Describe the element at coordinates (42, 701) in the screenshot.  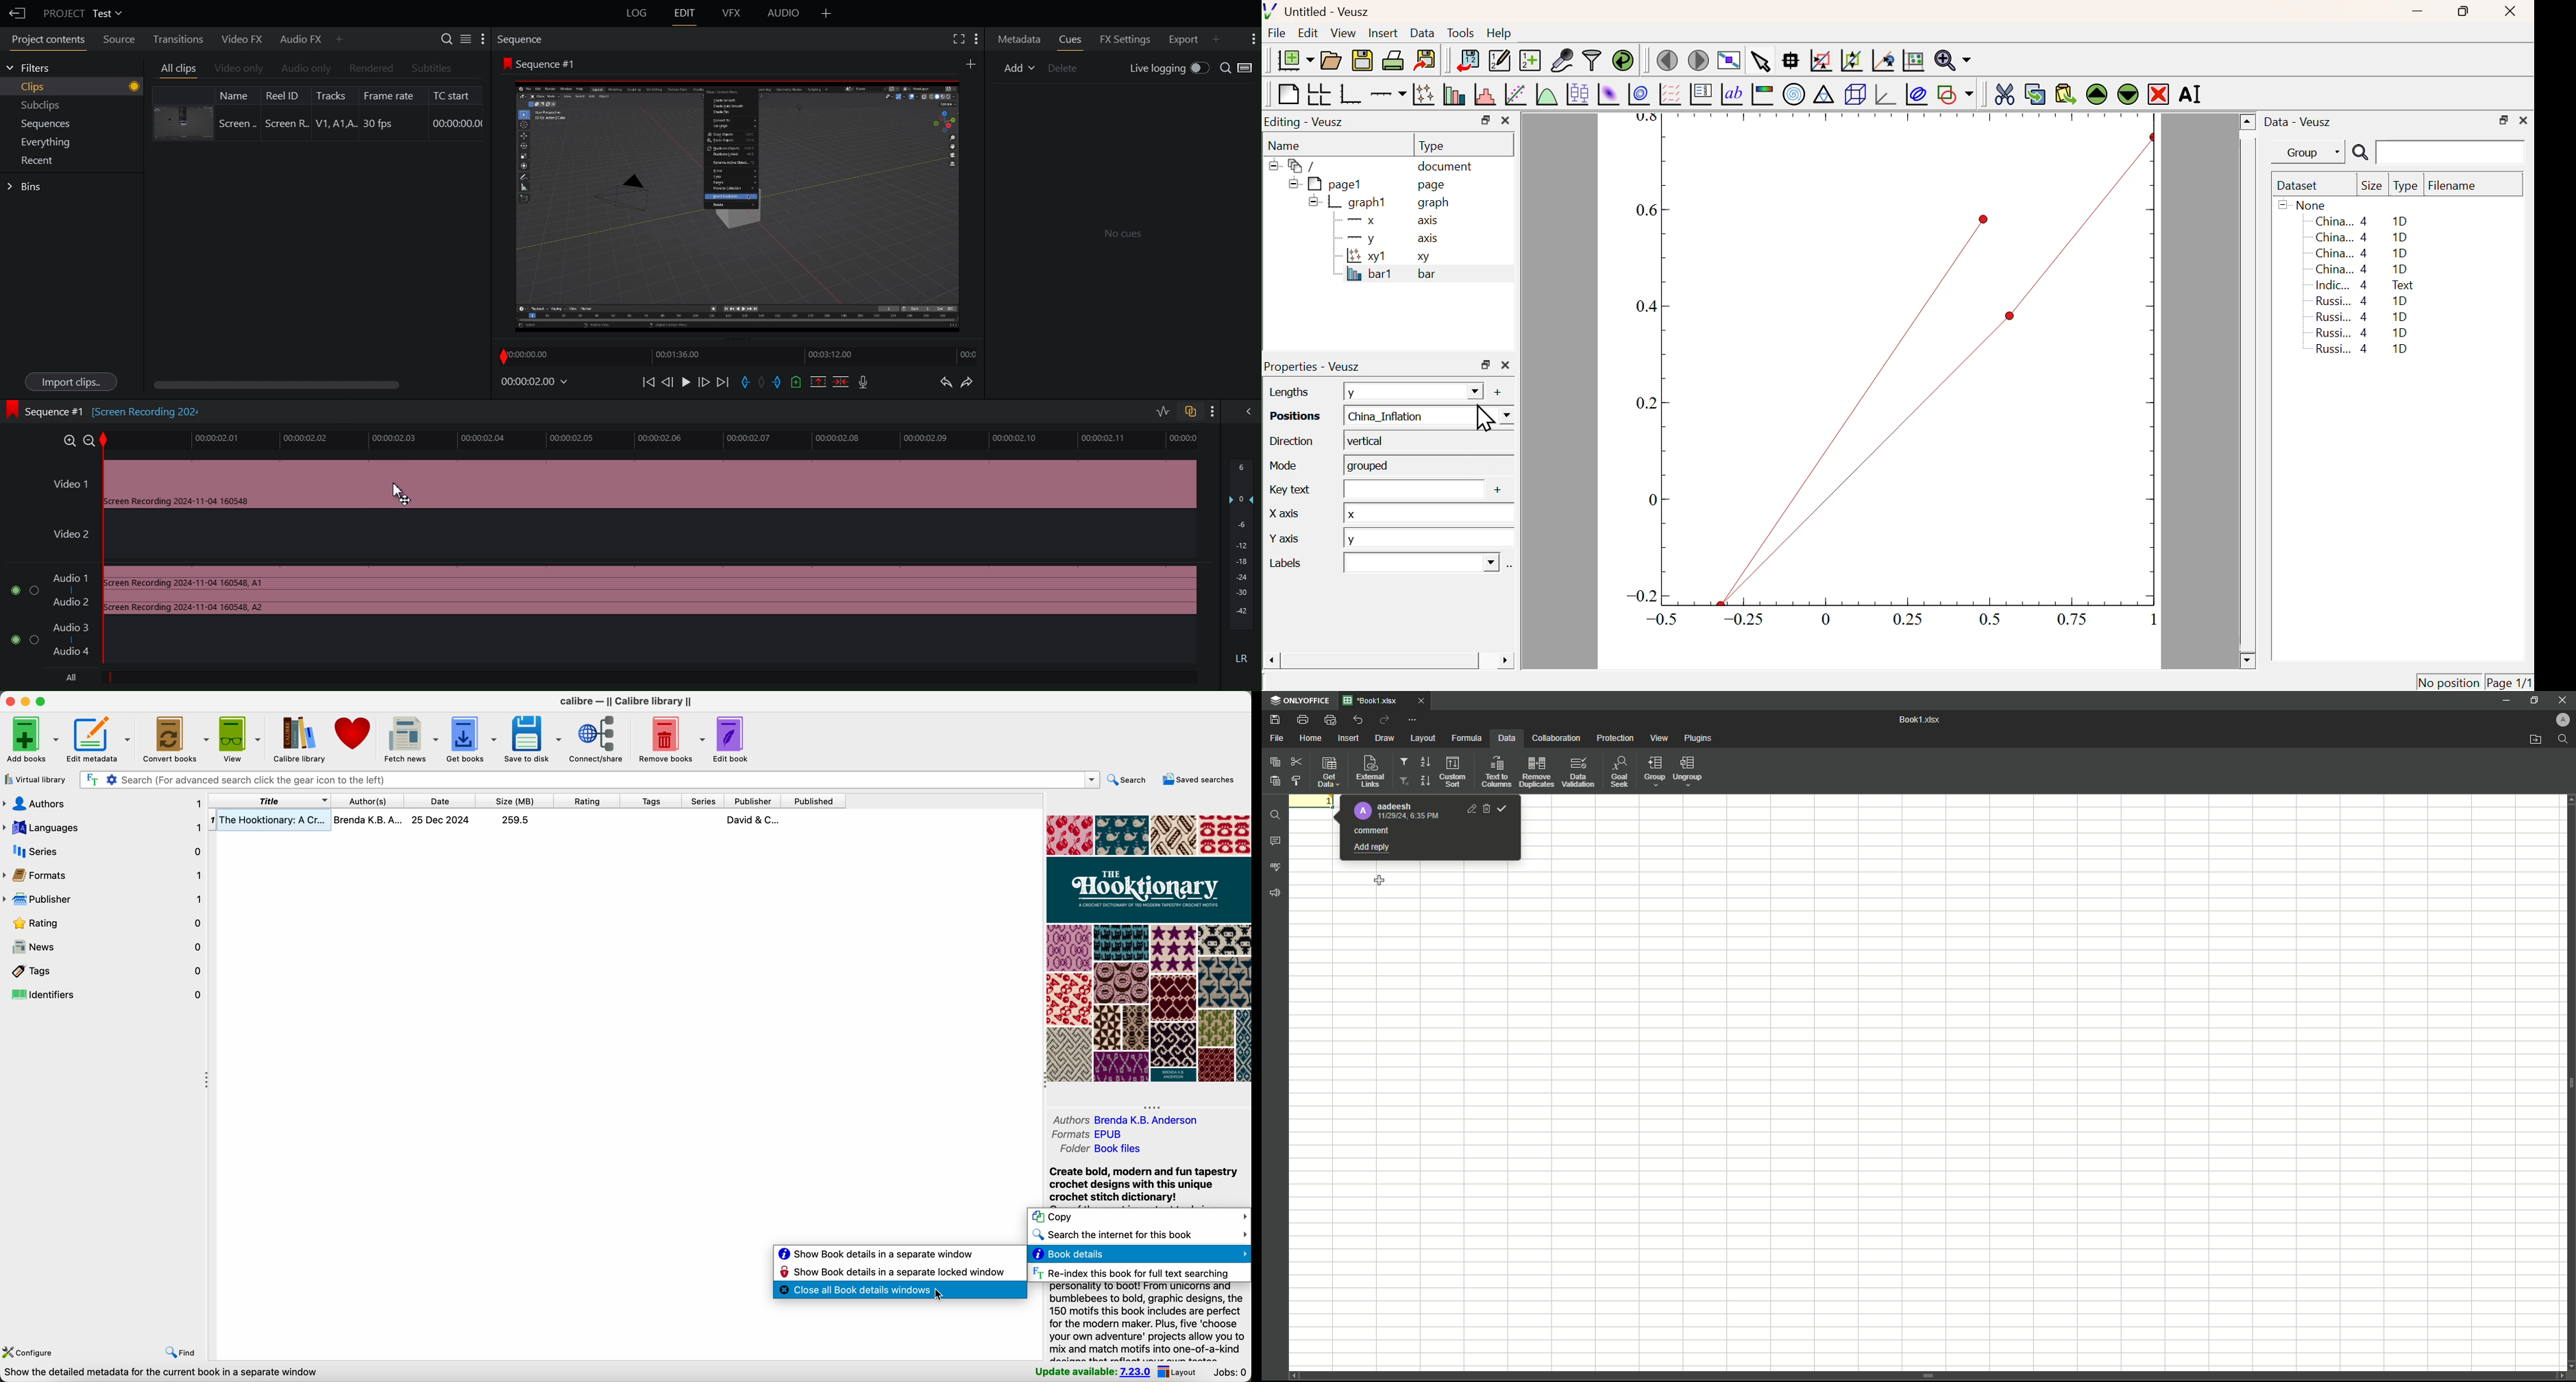
I see `maximize` at that location.